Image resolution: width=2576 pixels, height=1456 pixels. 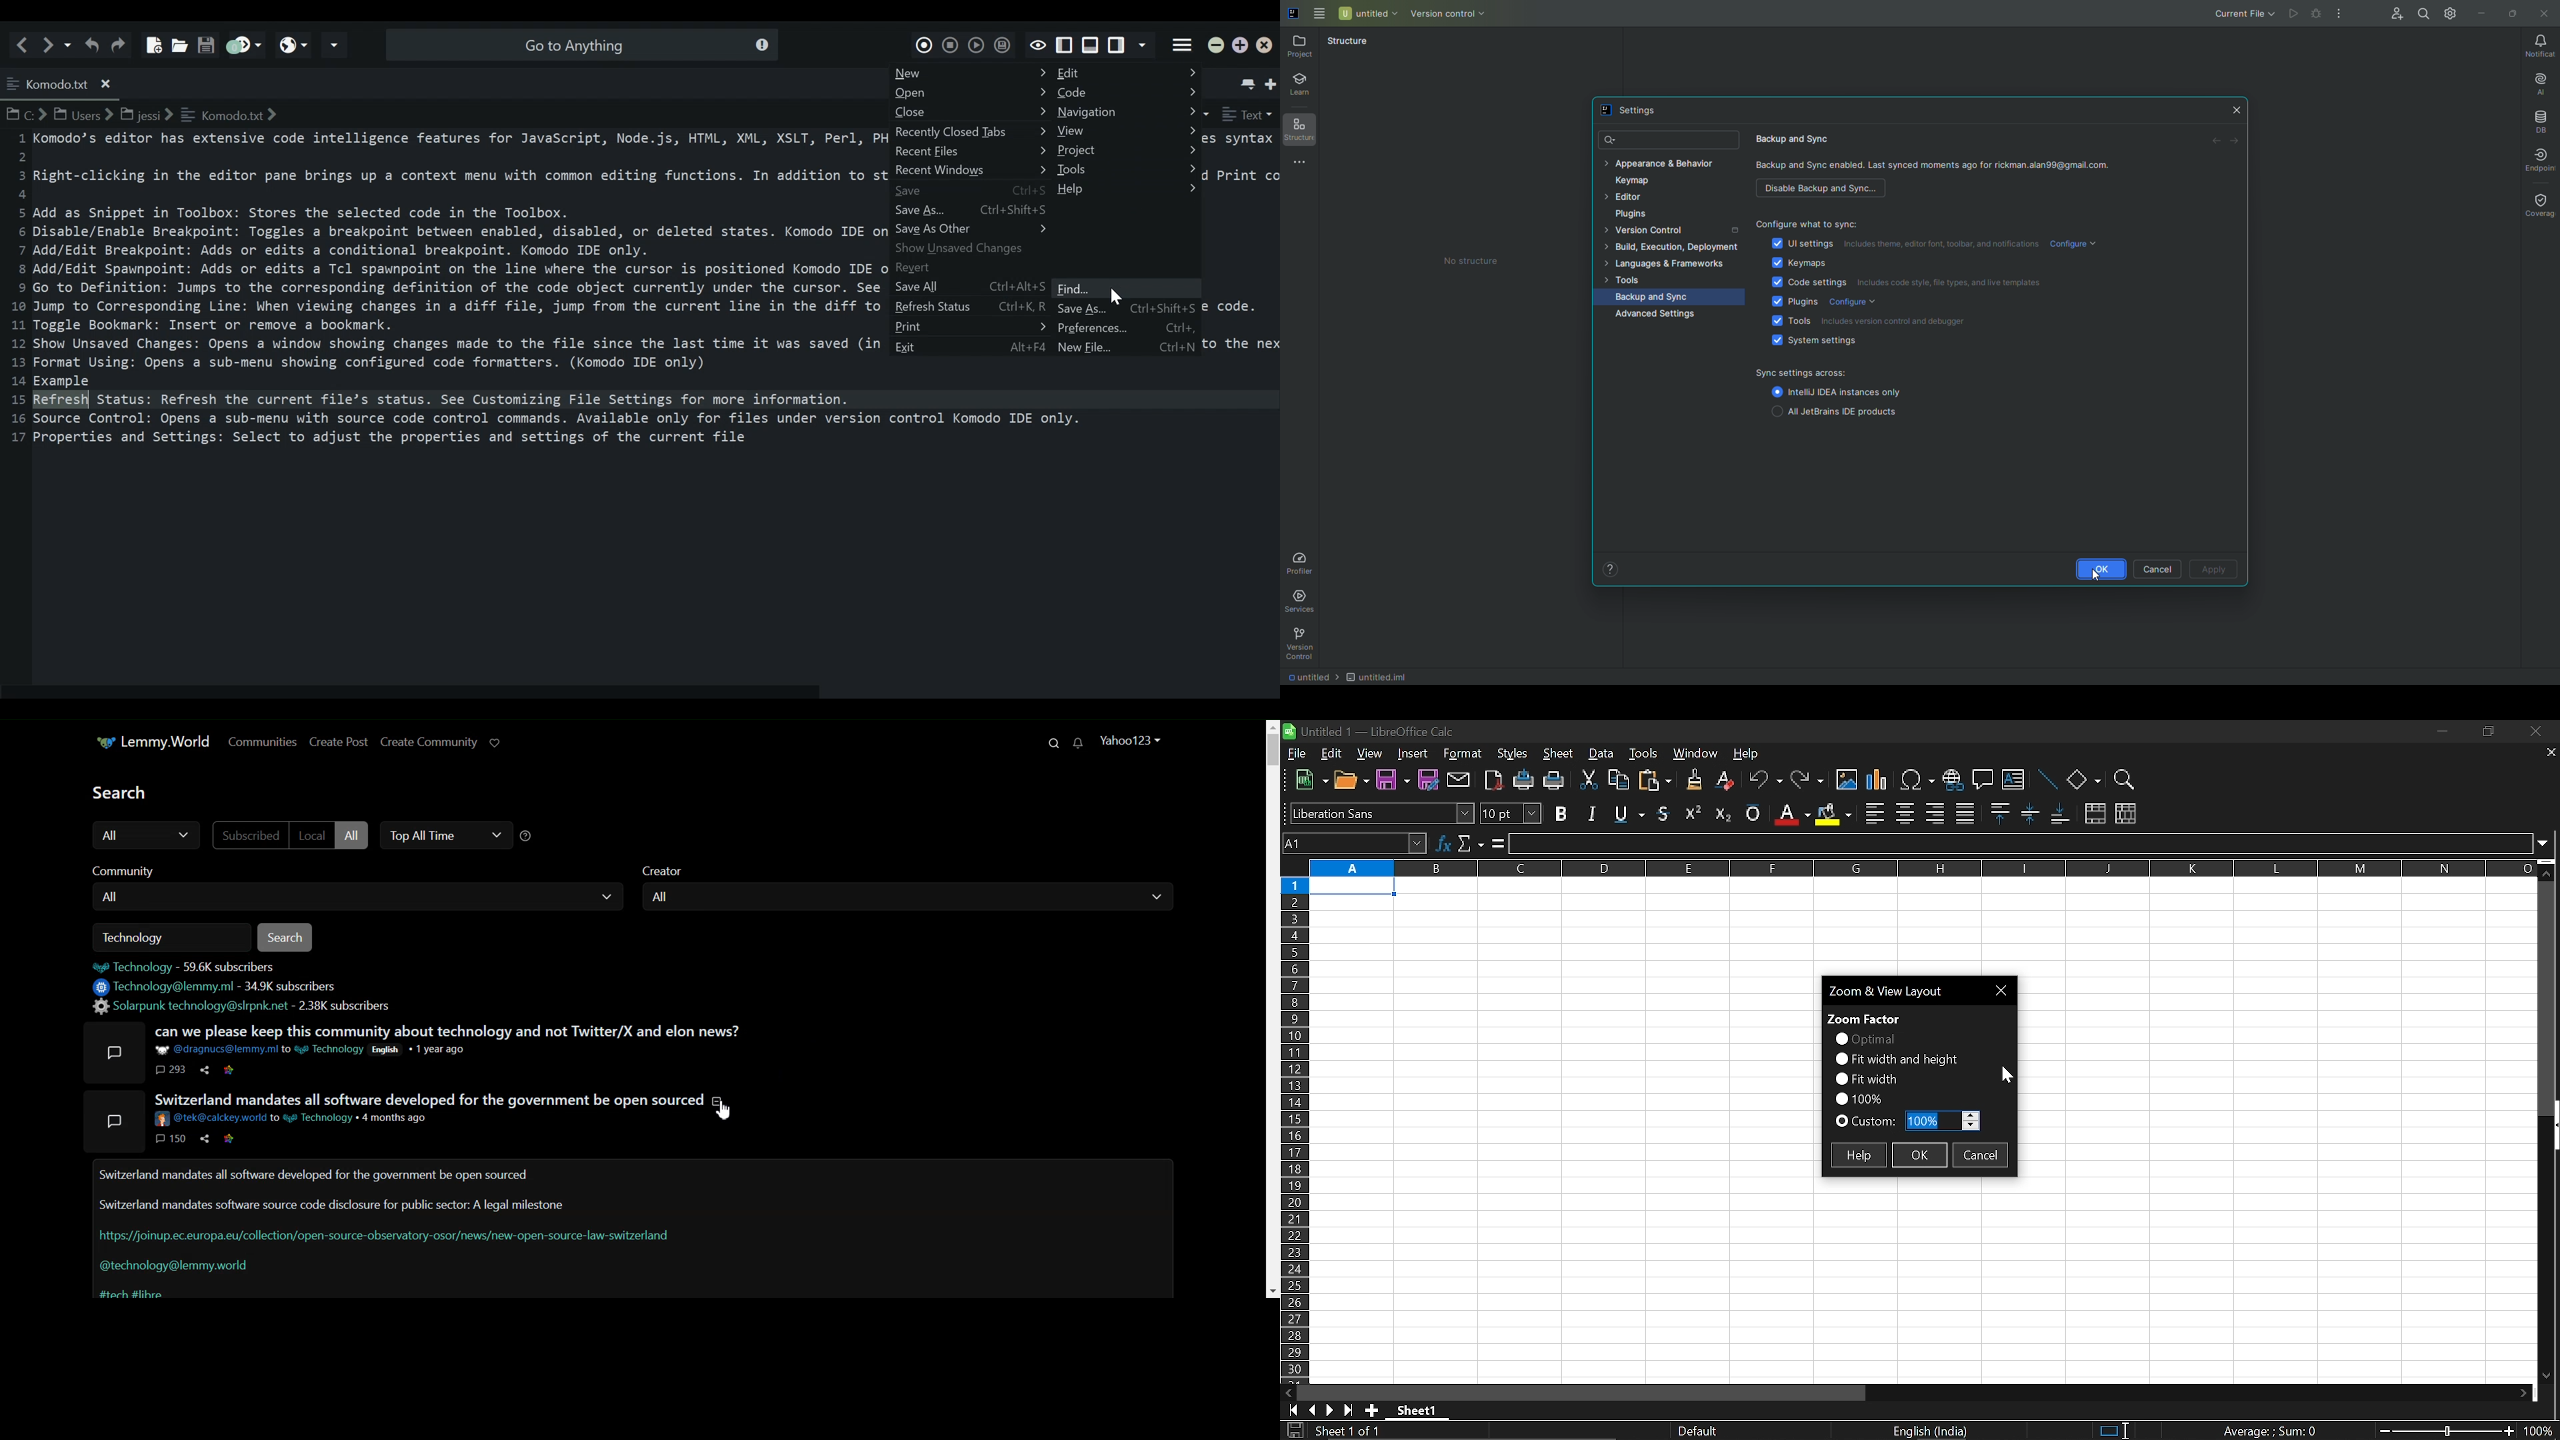 What do you see at coordinates (229, 1071) in the screenshot?
I see `starred` at bounding box center [229, 1071].